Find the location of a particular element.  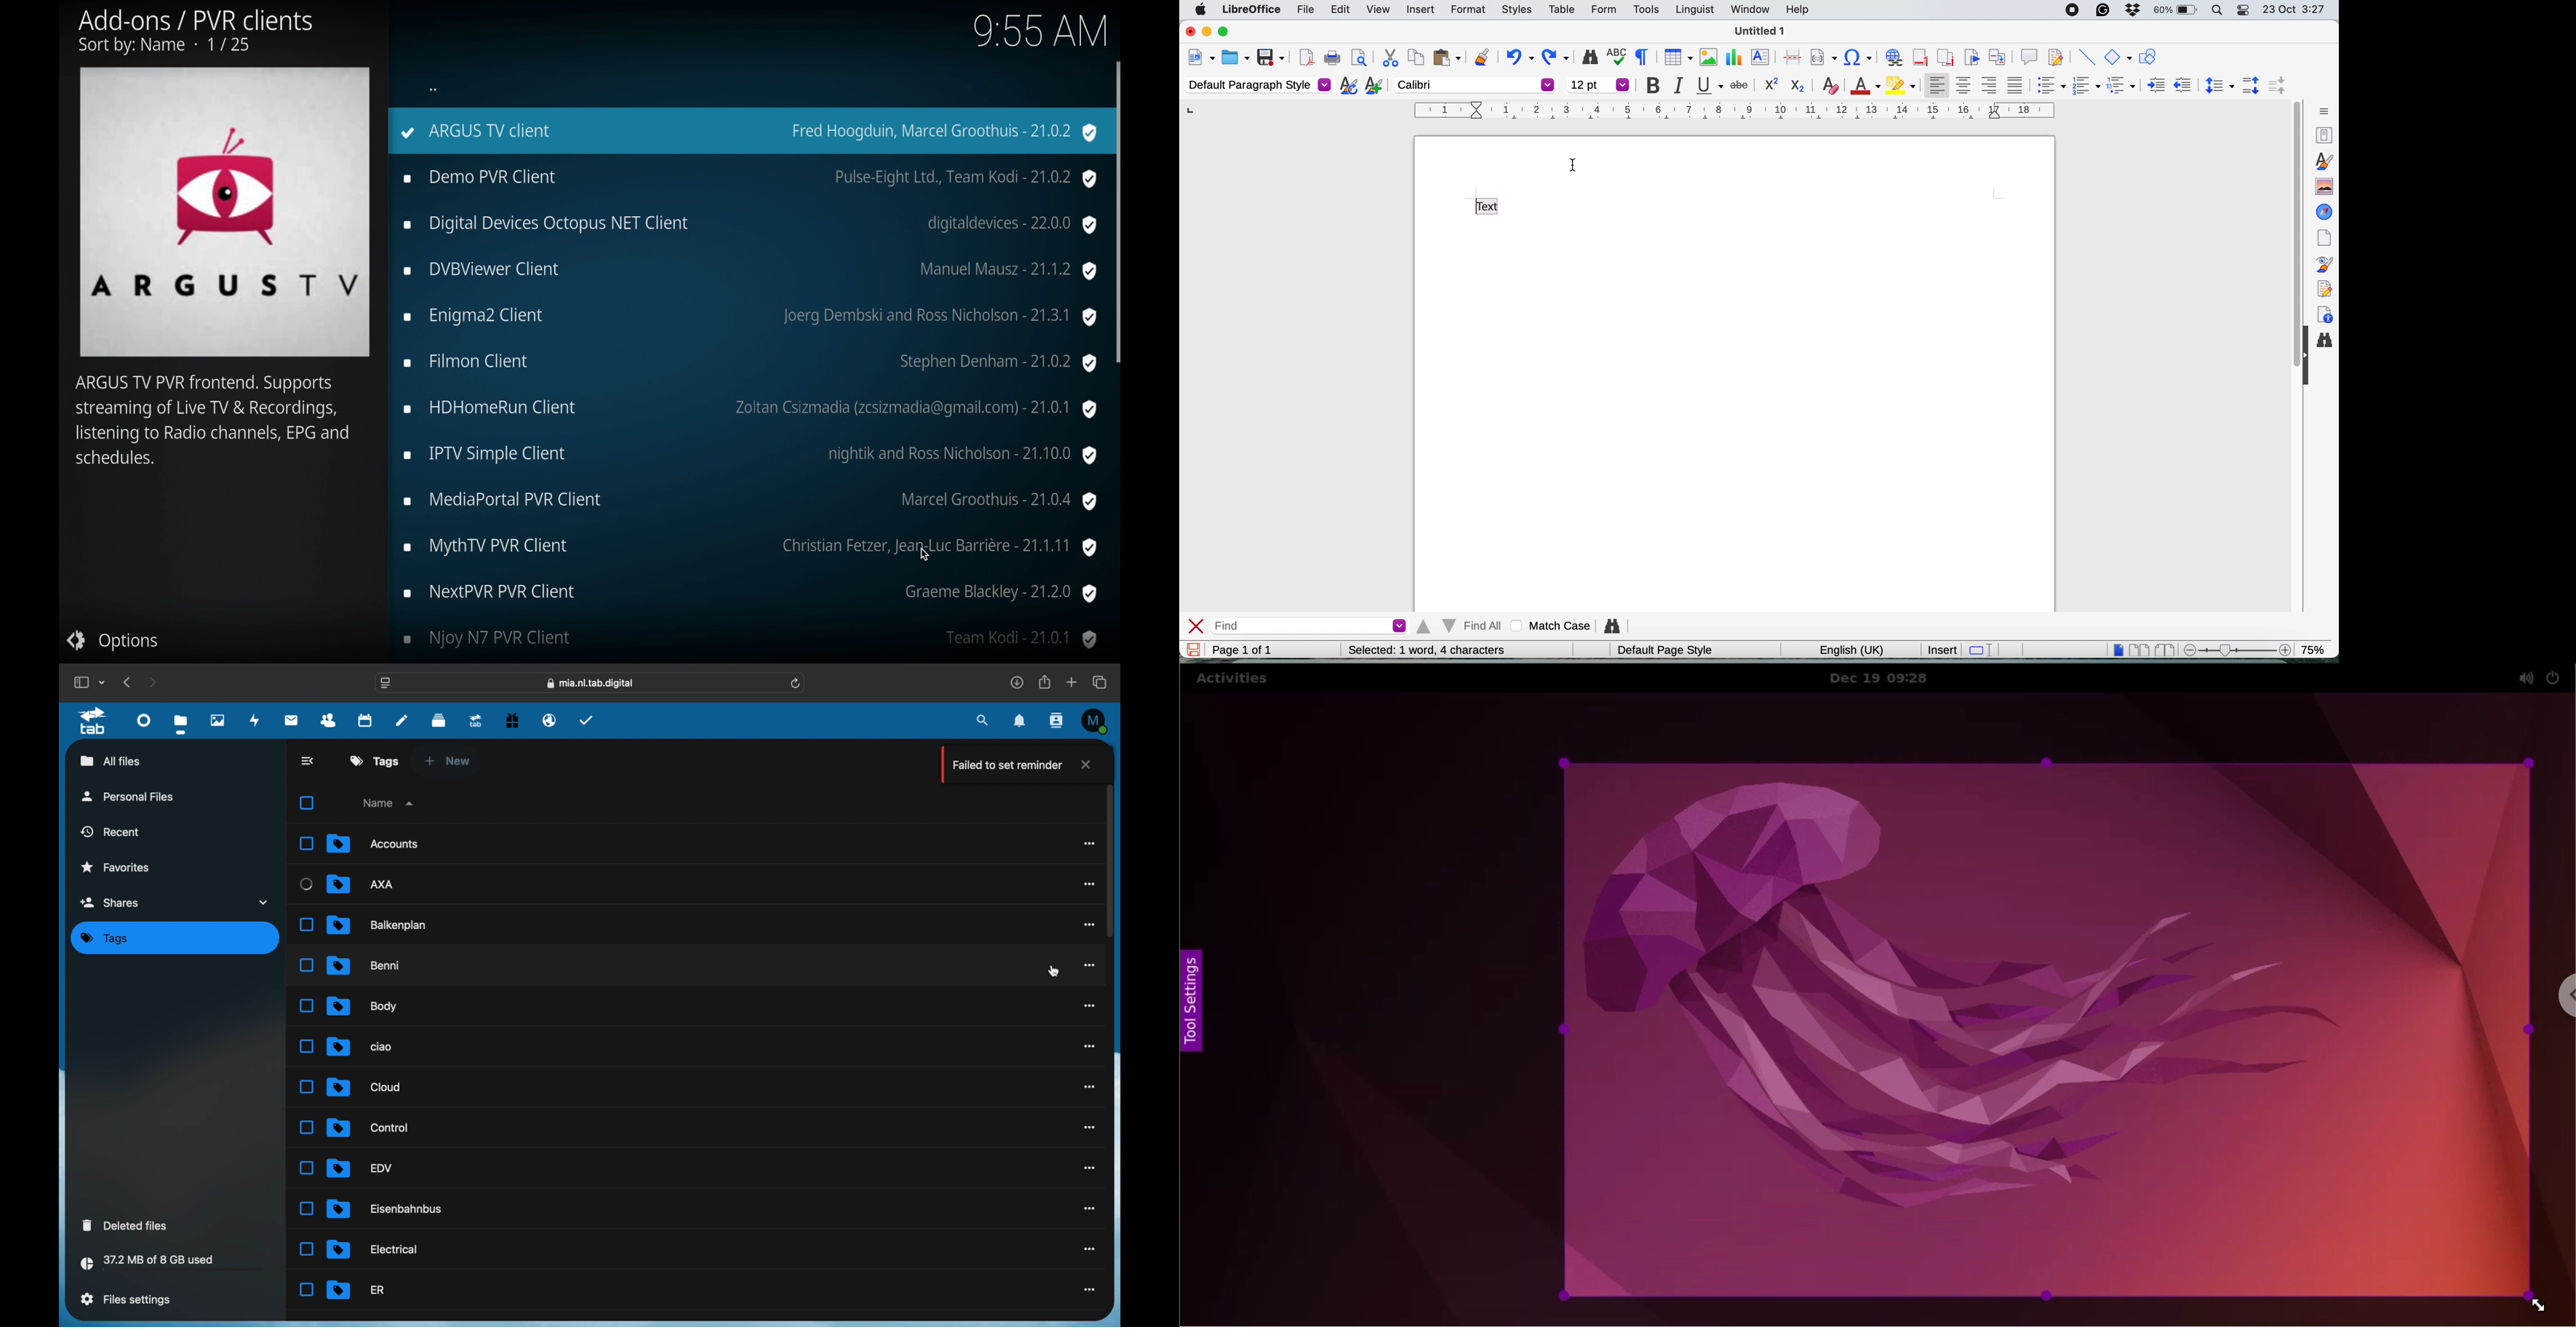

photos is located at coordinates (218, 719).